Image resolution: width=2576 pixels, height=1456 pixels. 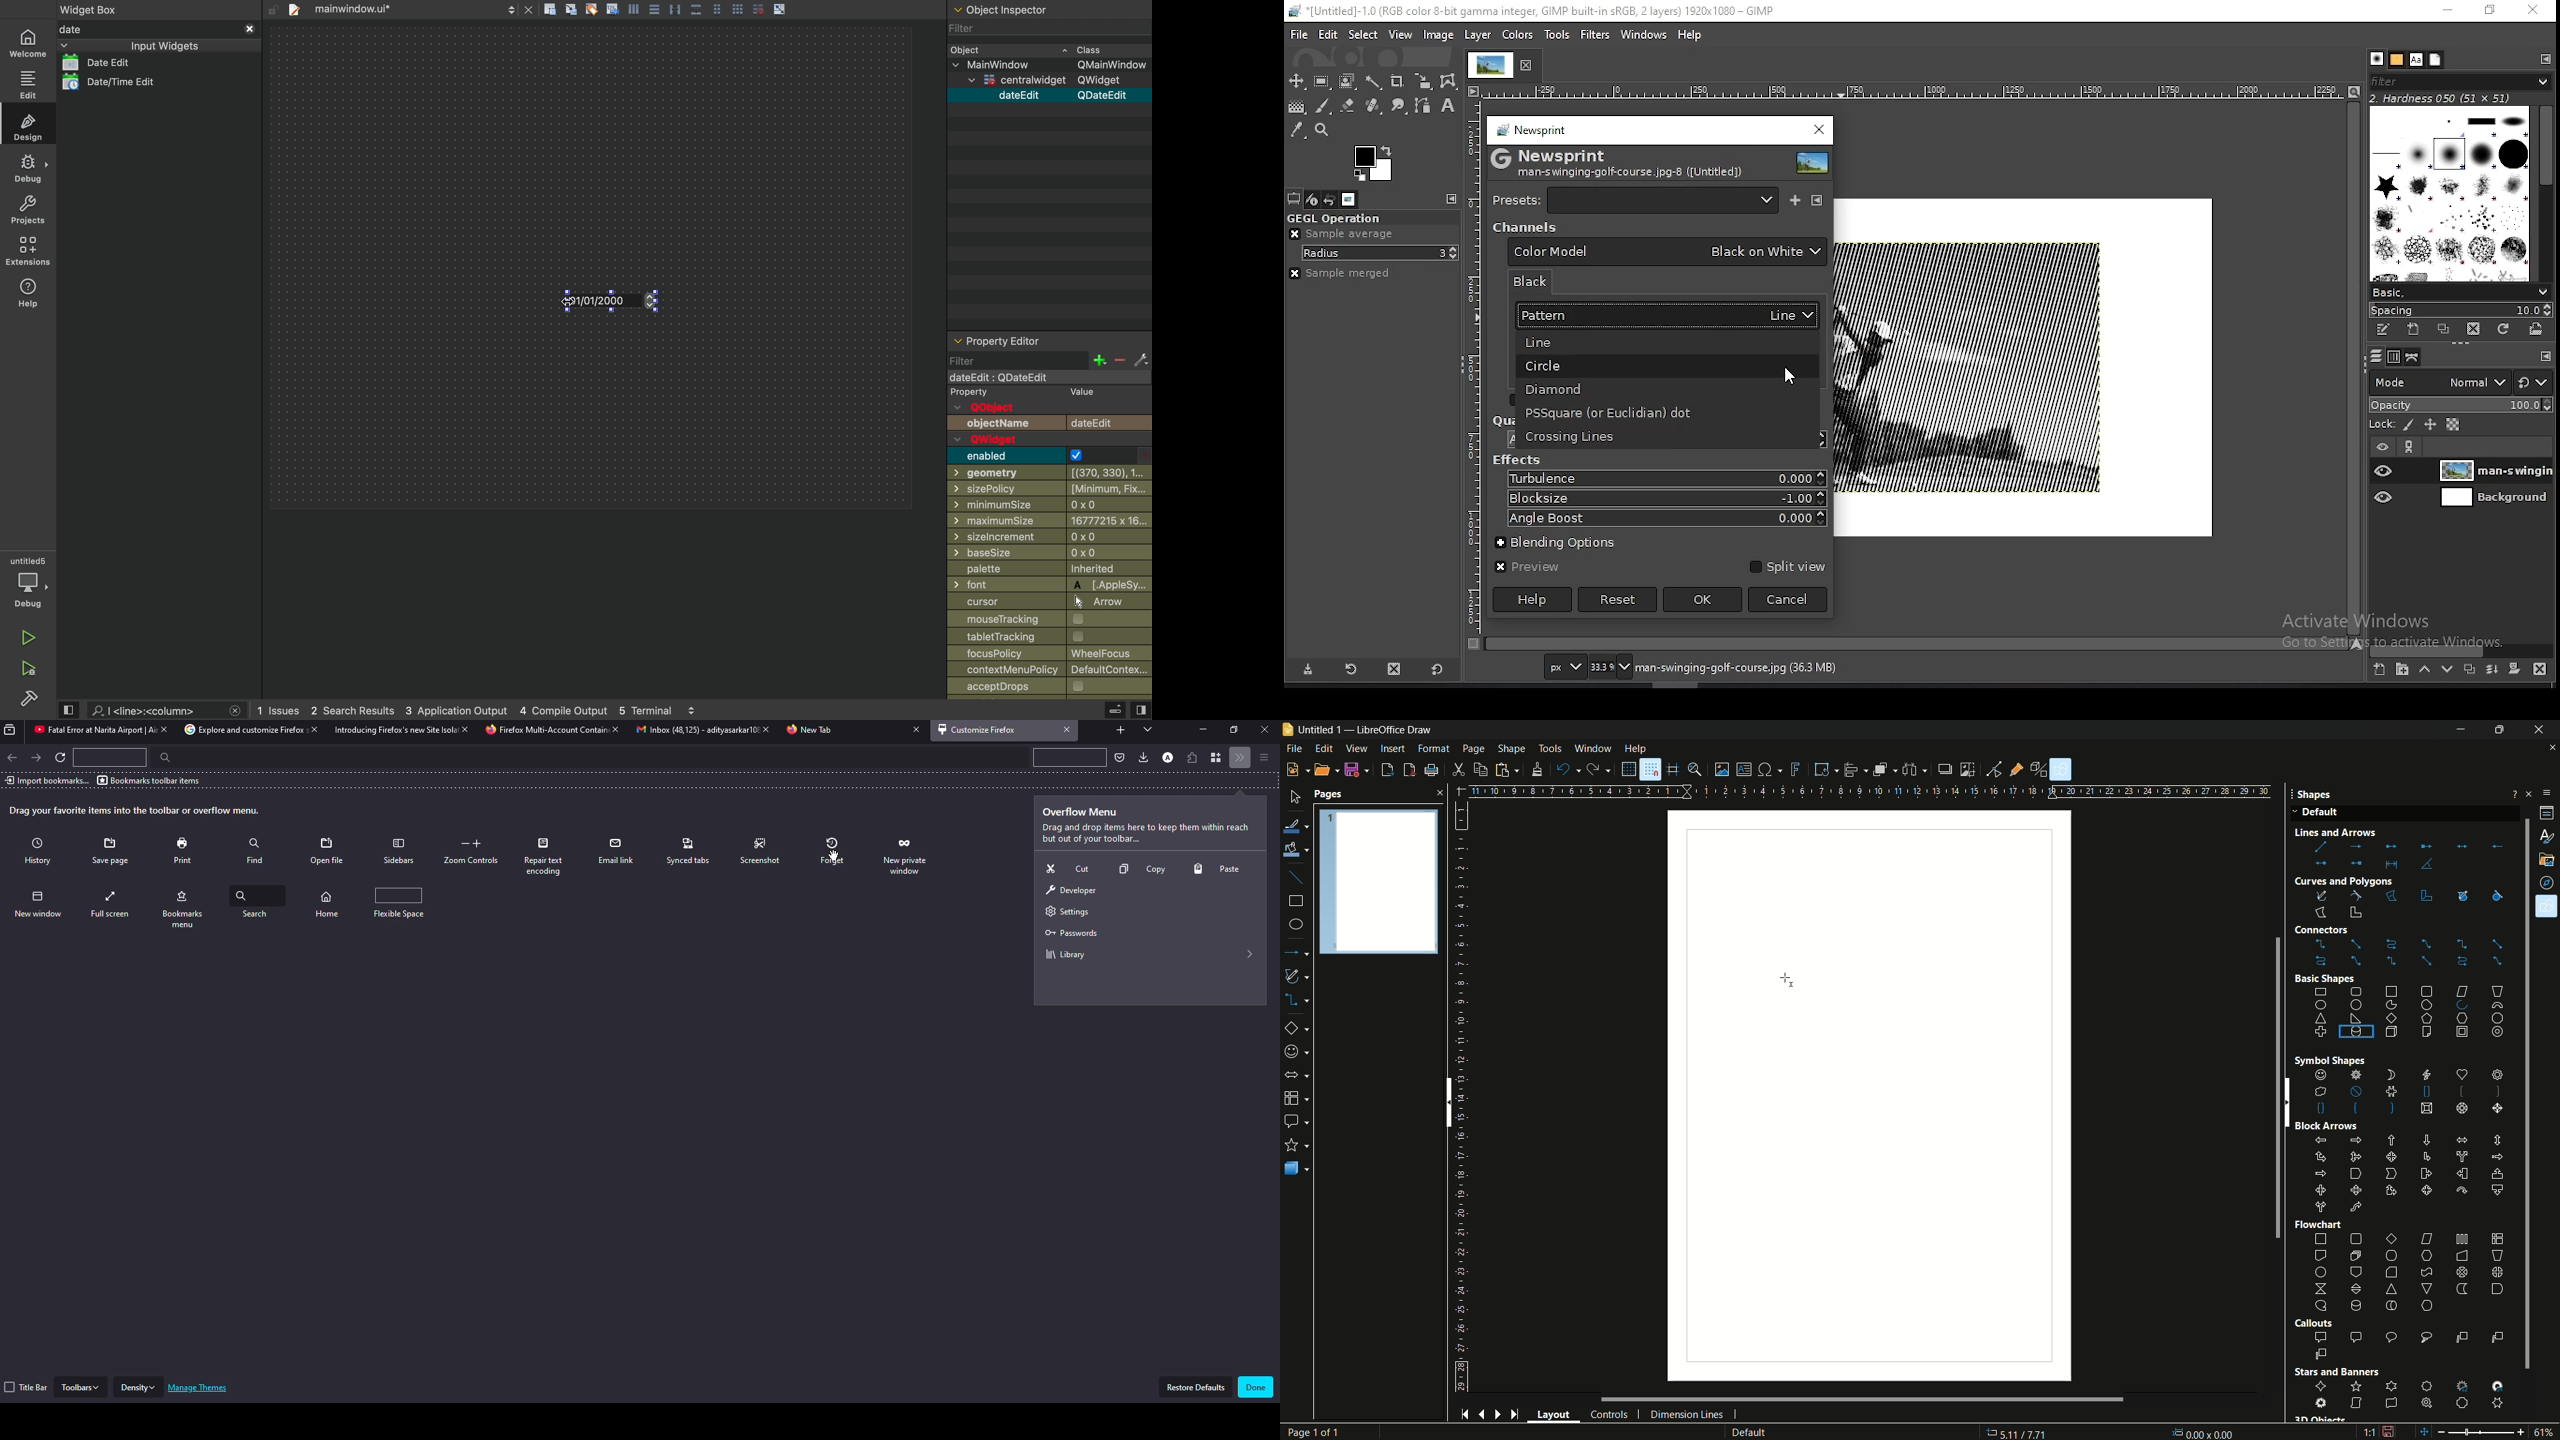 I want to click on align to grid, so click(x=572, y=9).